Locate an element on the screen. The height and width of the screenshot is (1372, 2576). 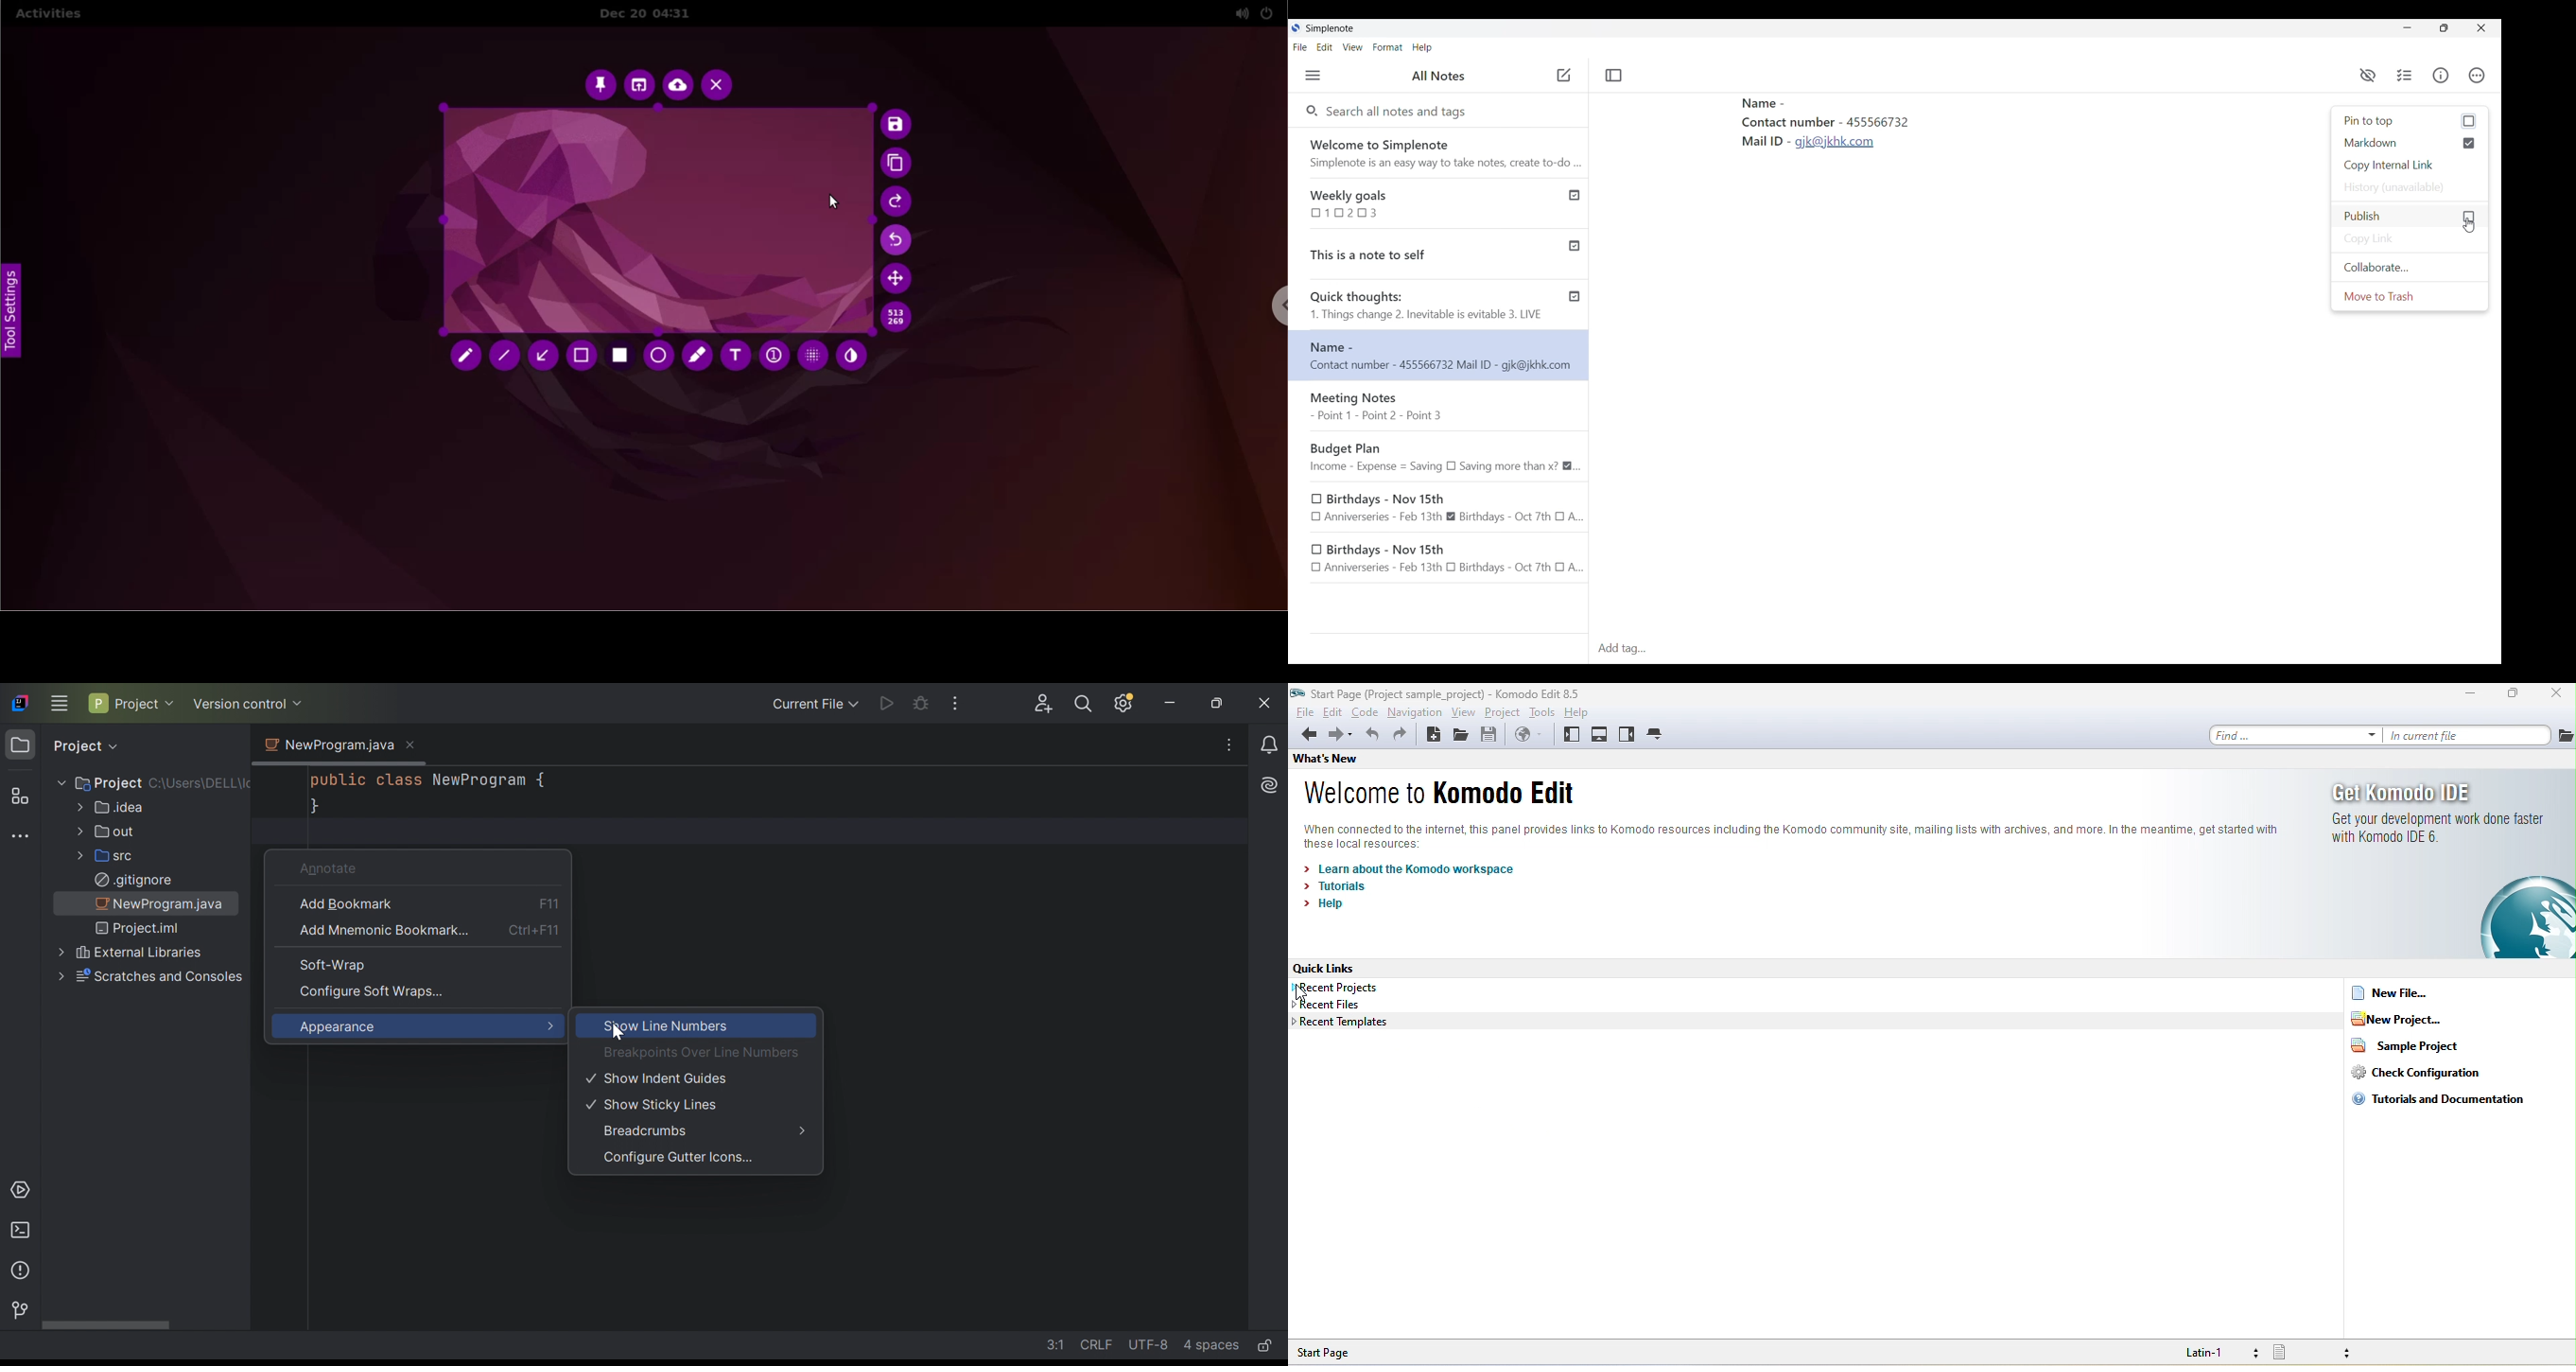
Text pasted in new formatting is located at coordinates (1858, 138).